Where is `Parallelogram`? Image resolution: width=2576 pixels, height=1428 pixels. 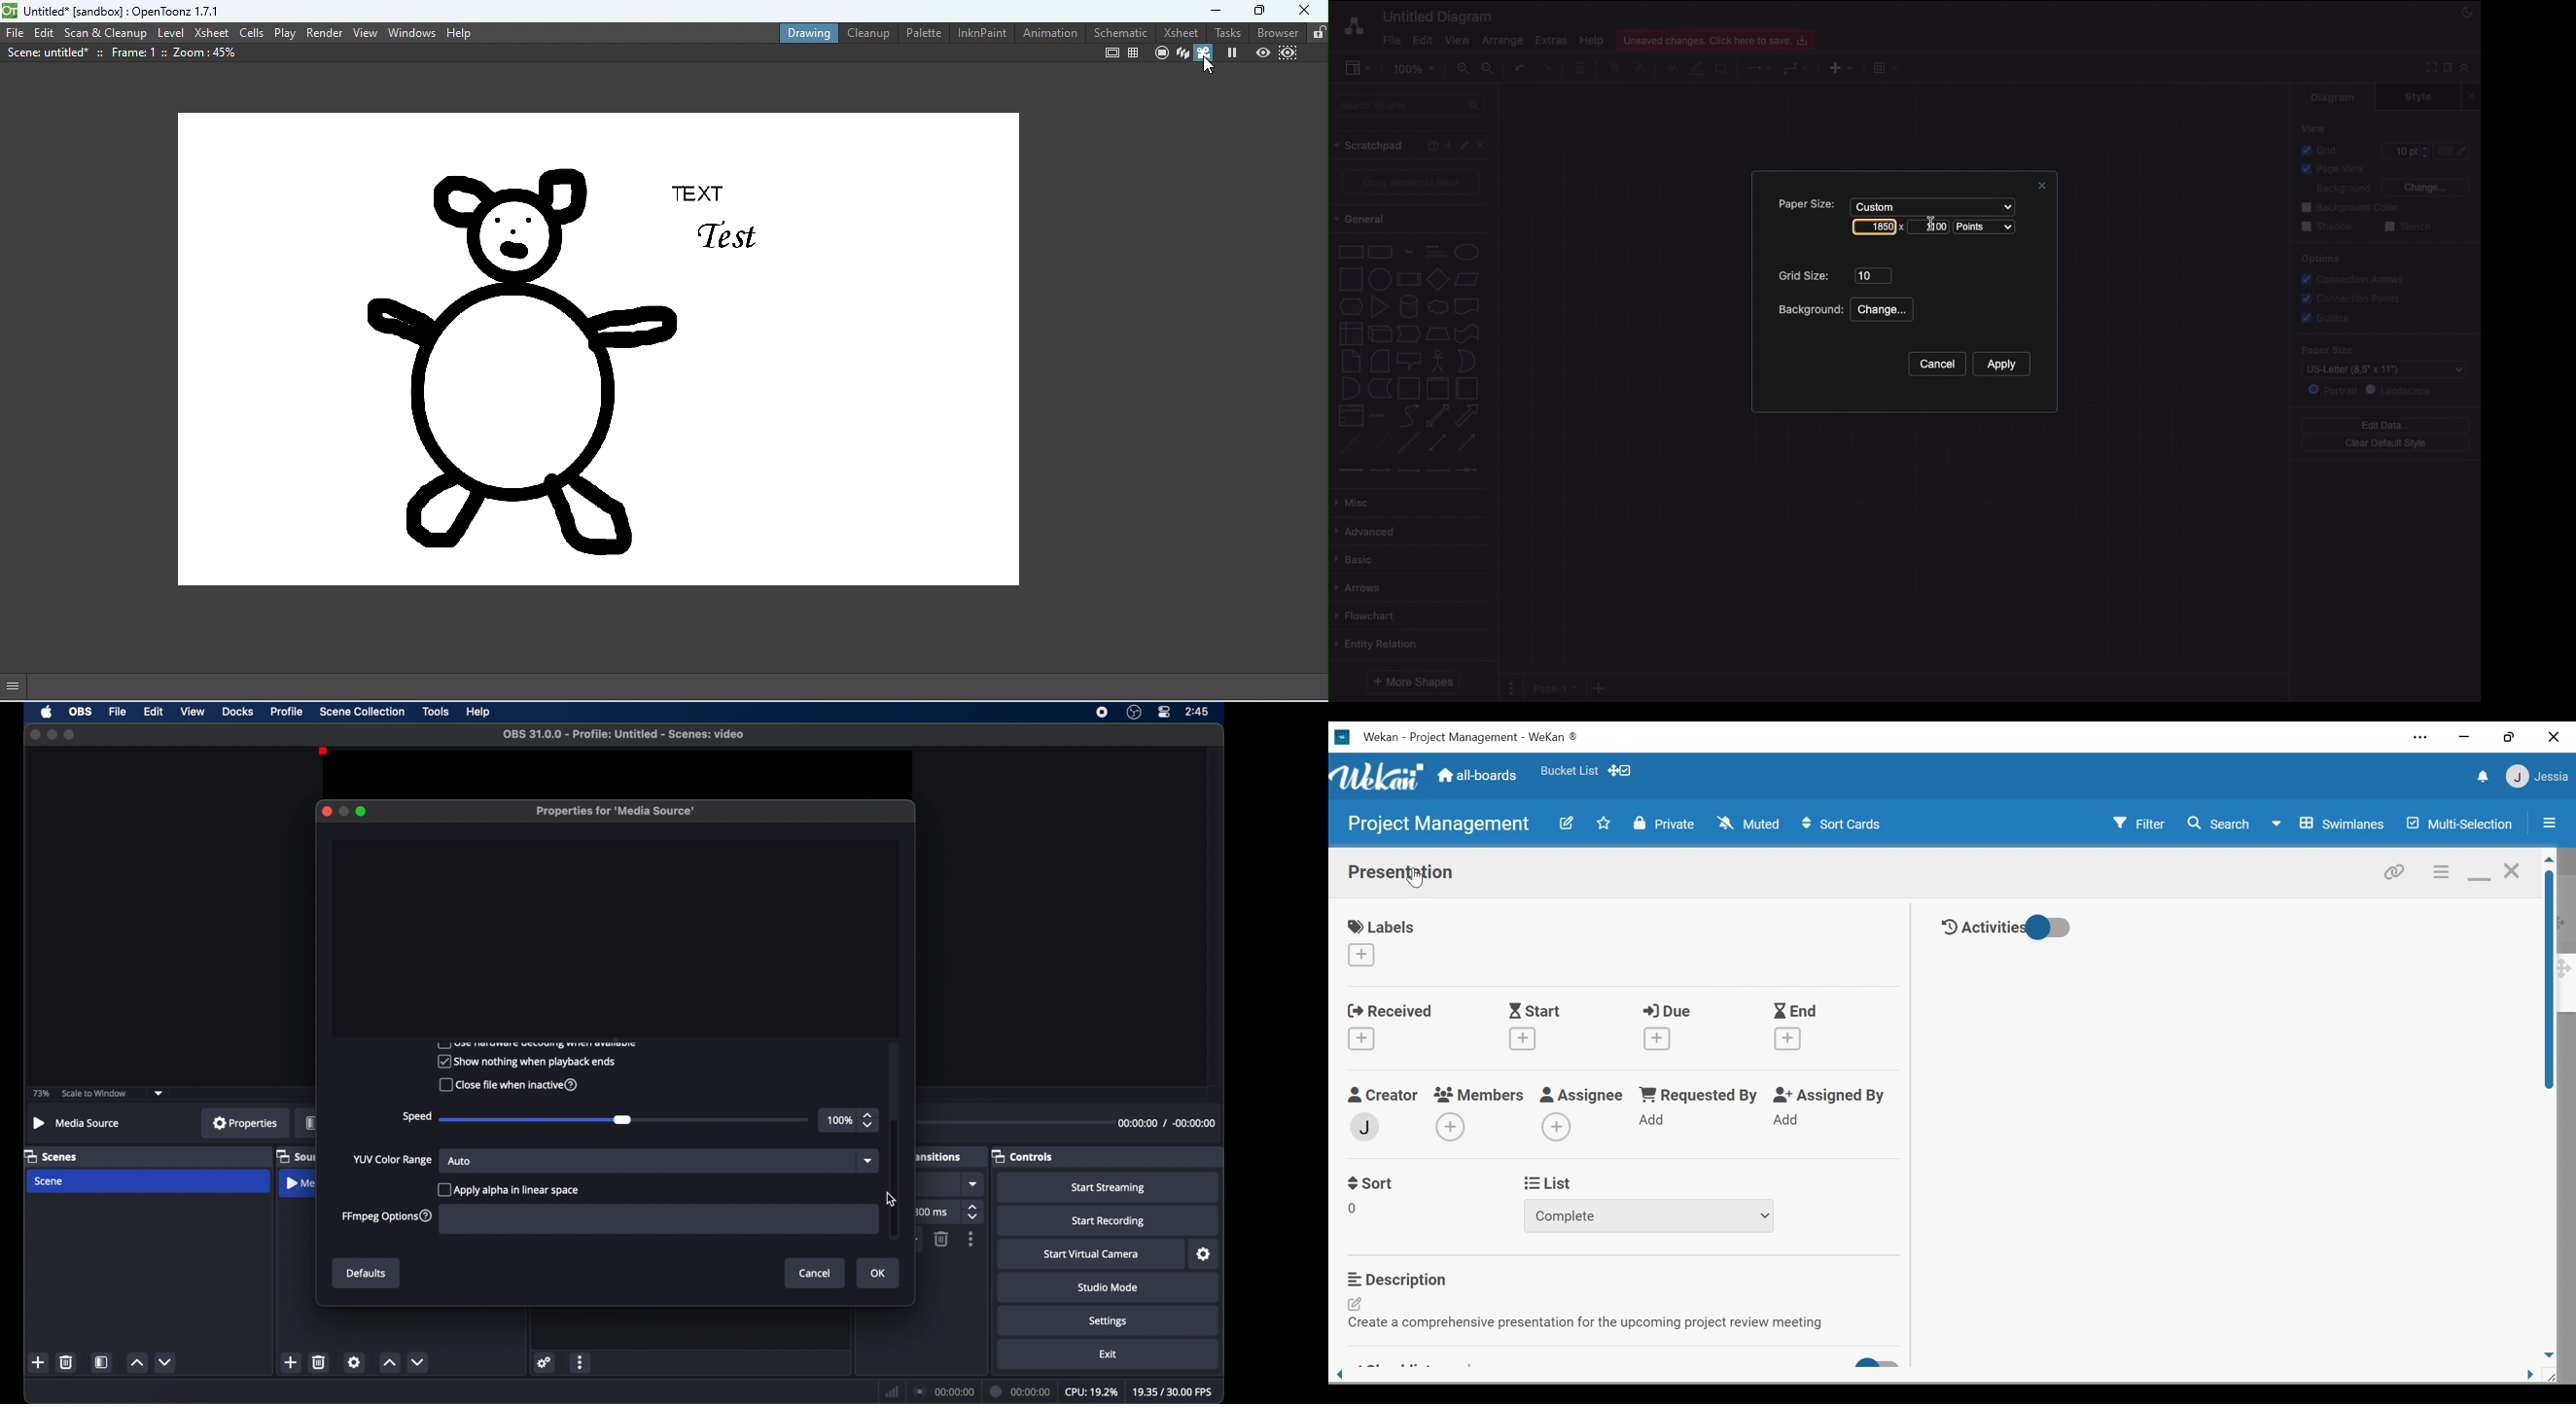 Parallelogram is located at coordinates (1468, 280).